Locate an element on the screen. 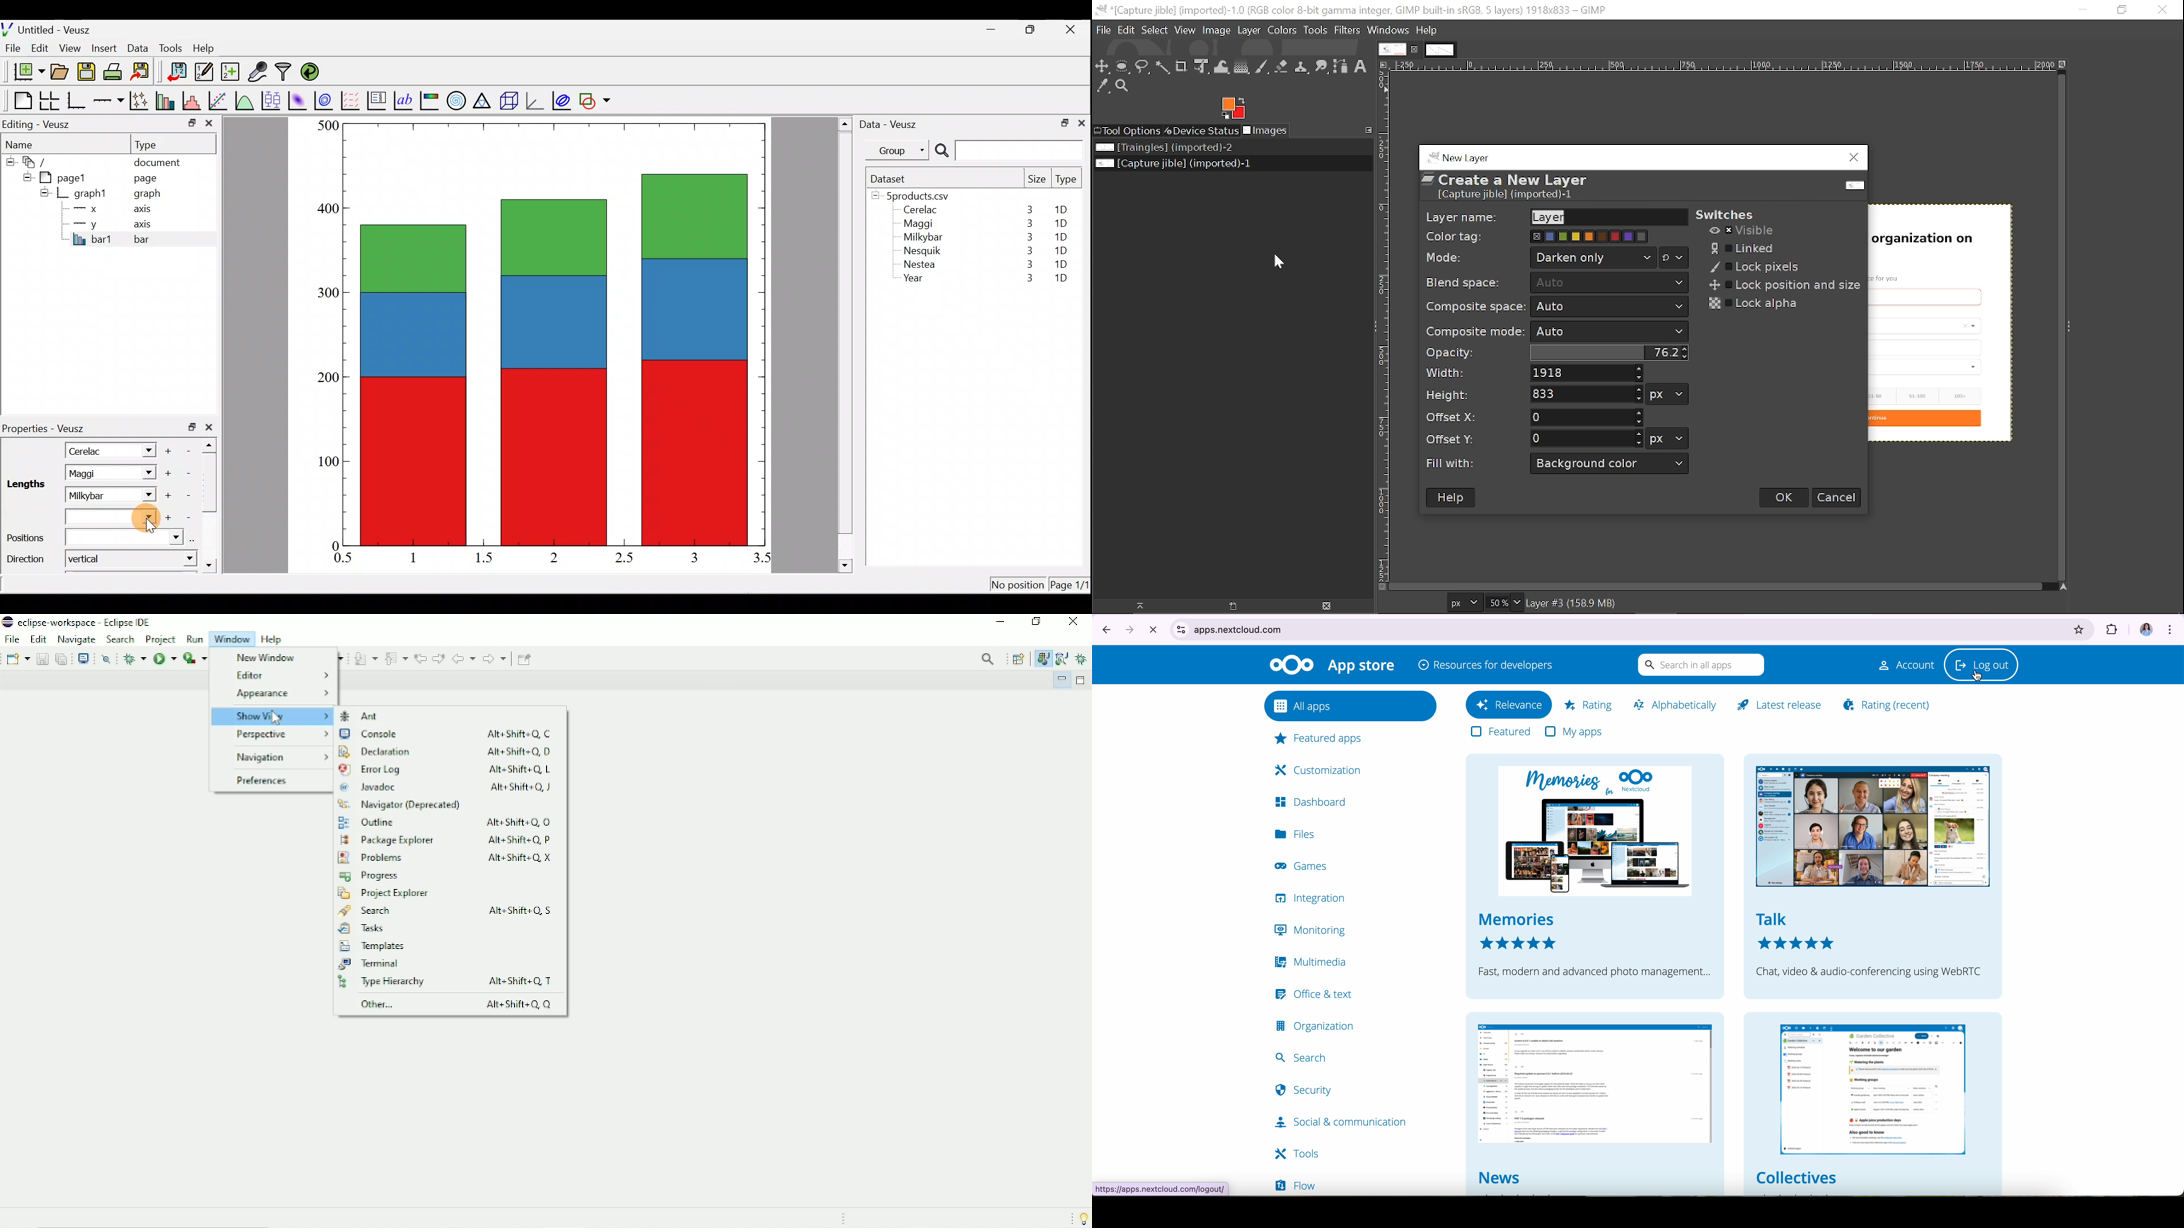 This screenshot has width=2184, height=1232. Tip  is located at coordinates (1081, 1217).